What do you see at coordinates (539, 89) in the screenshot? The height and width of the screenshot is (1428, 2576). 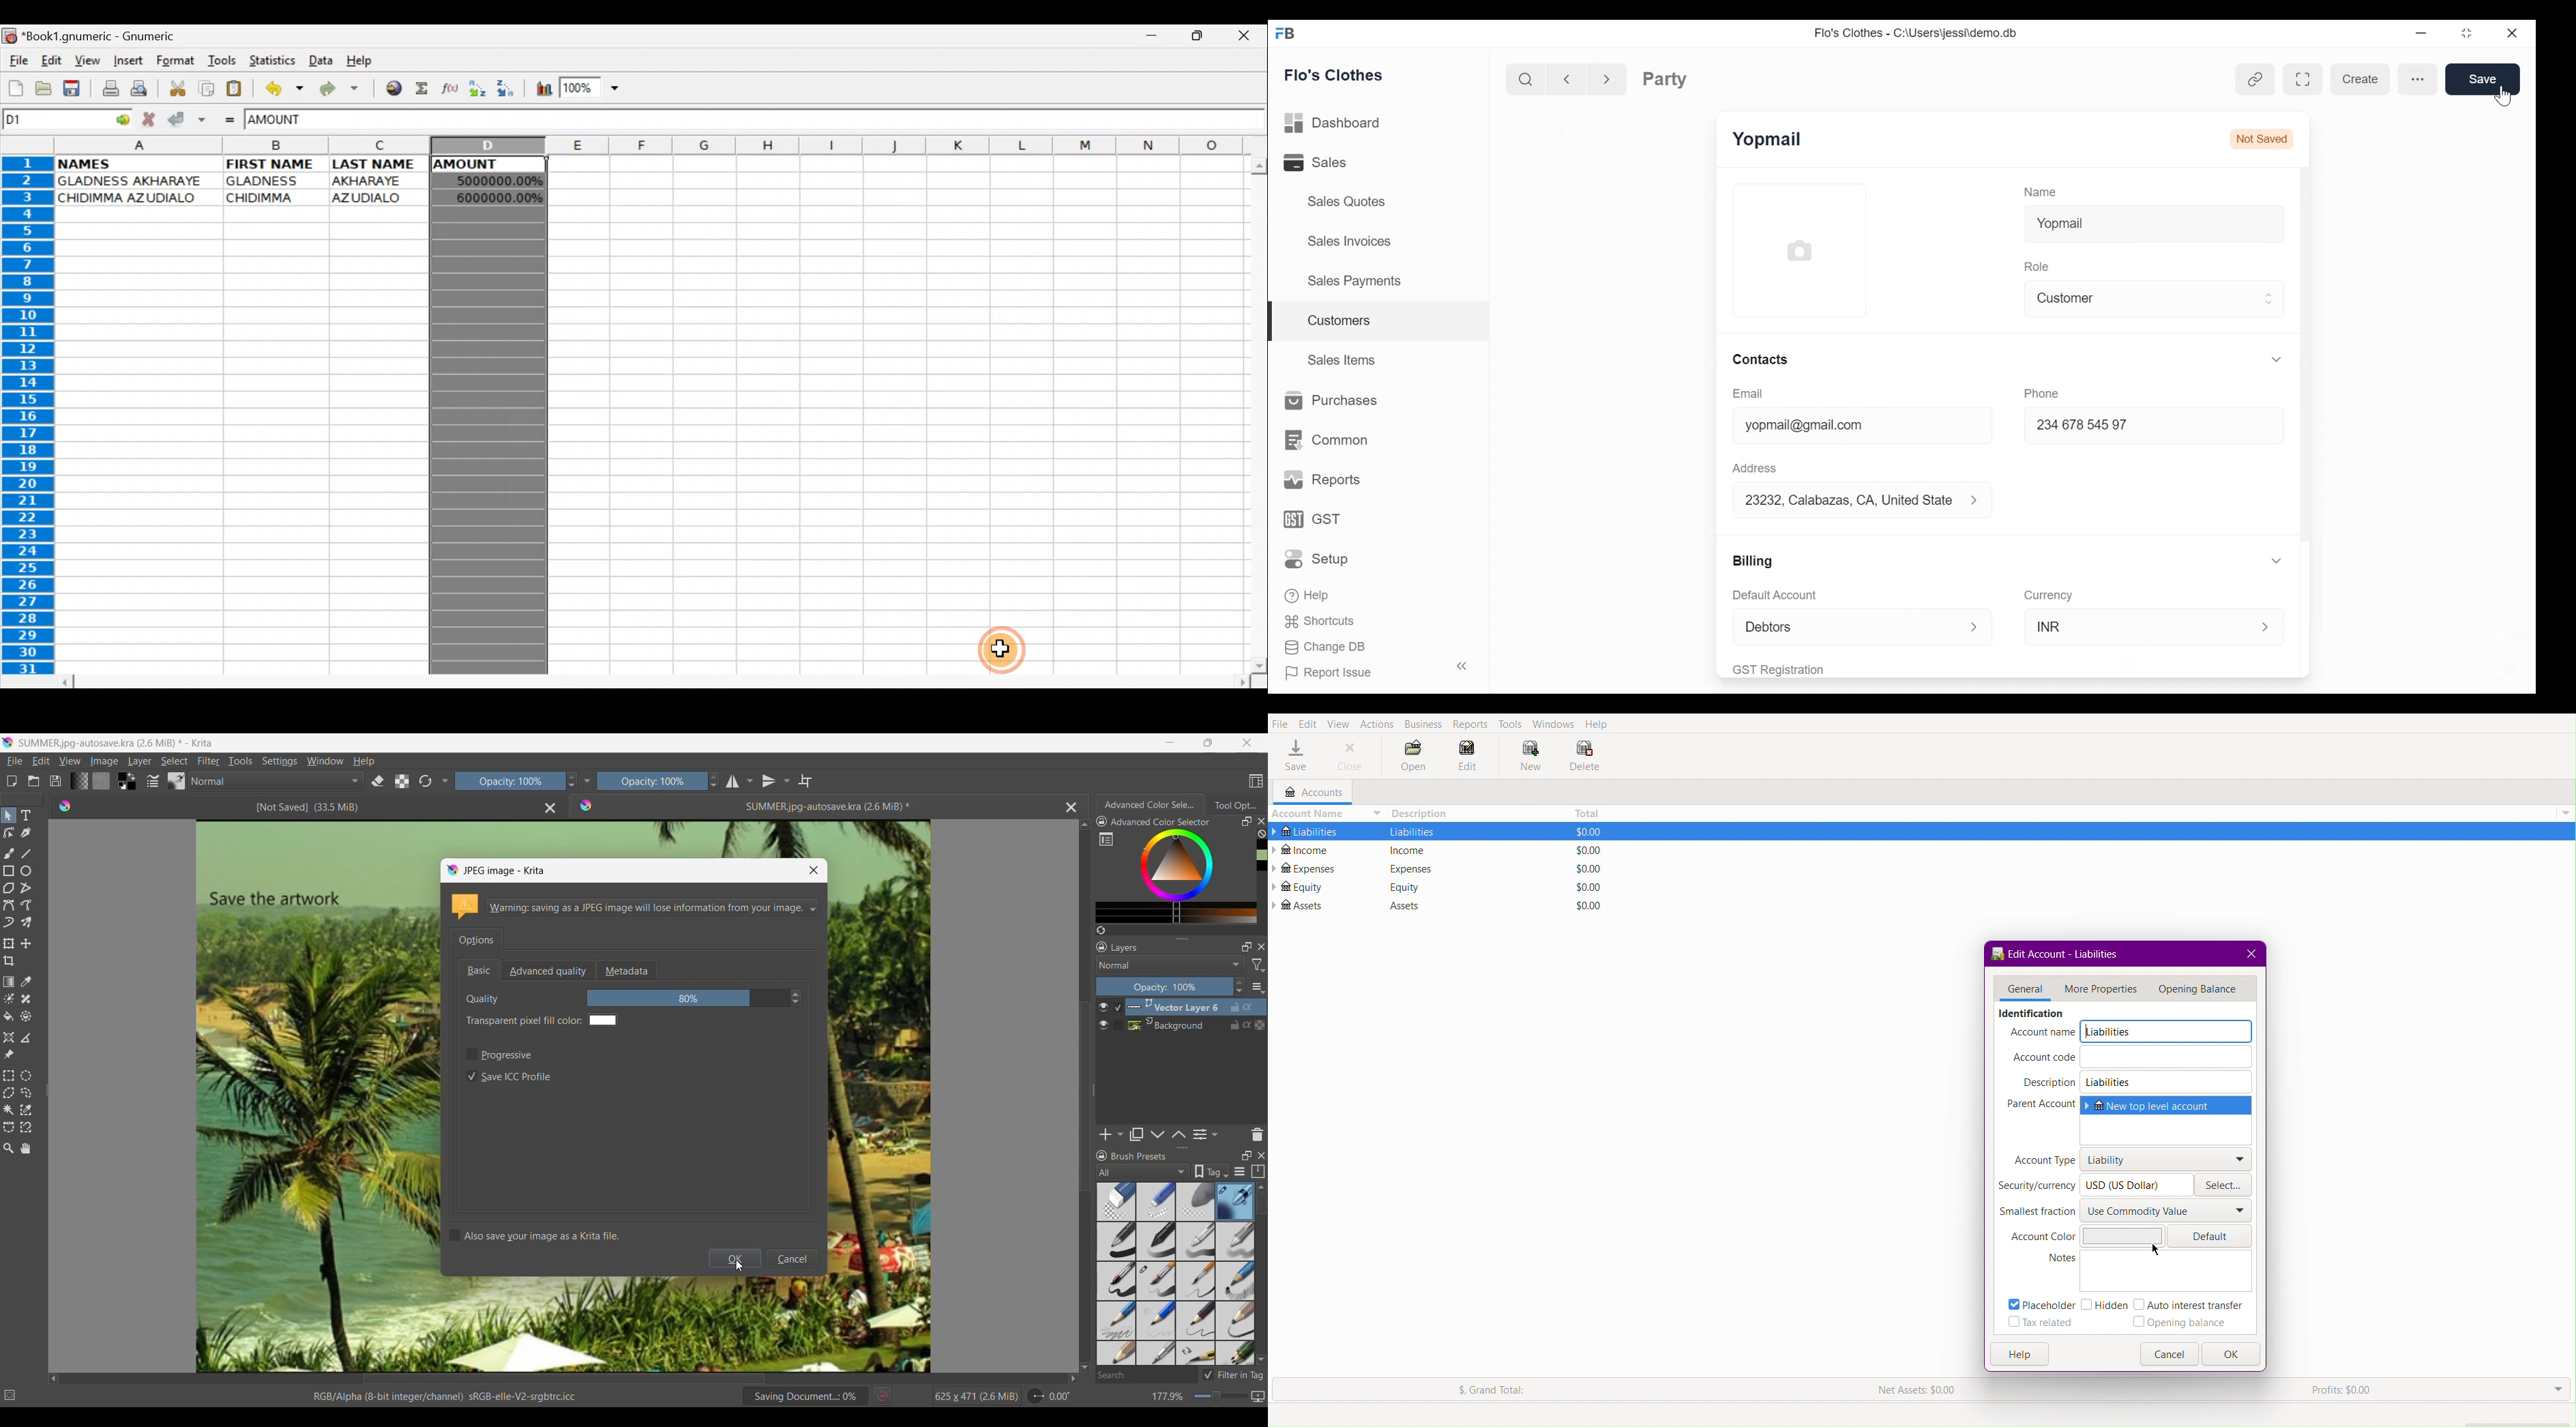 I see `Insert Chart` at bounding box center [539, 89].